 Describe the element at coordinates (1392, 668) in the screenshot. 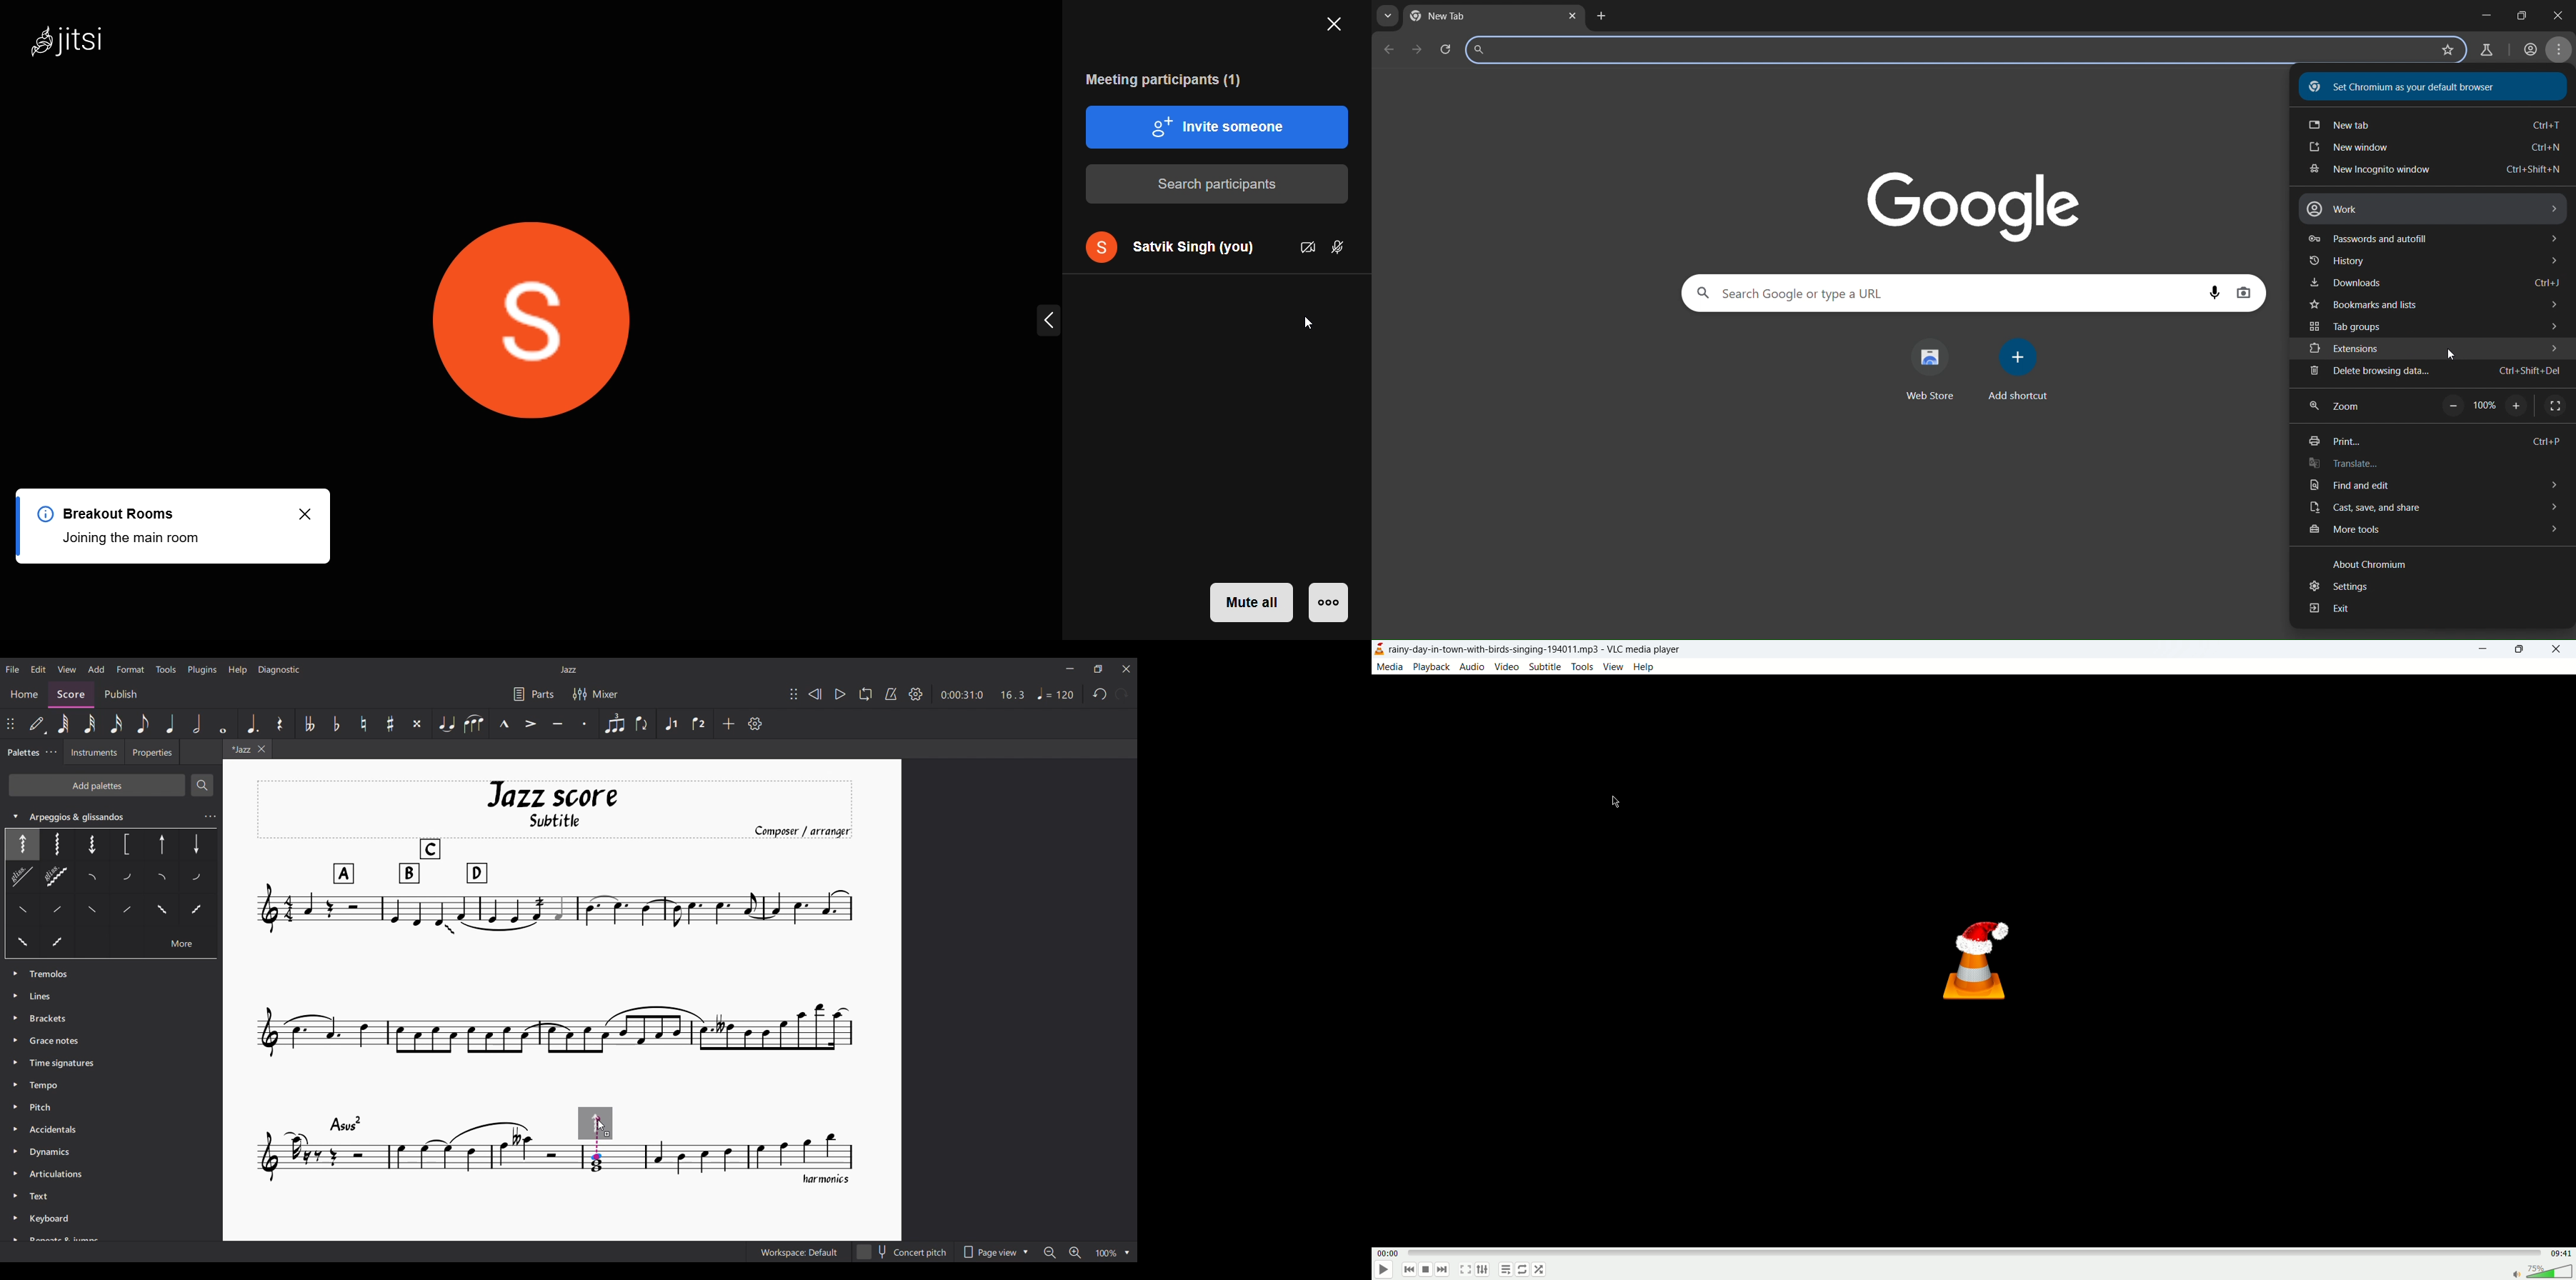

I see `media` at that location.